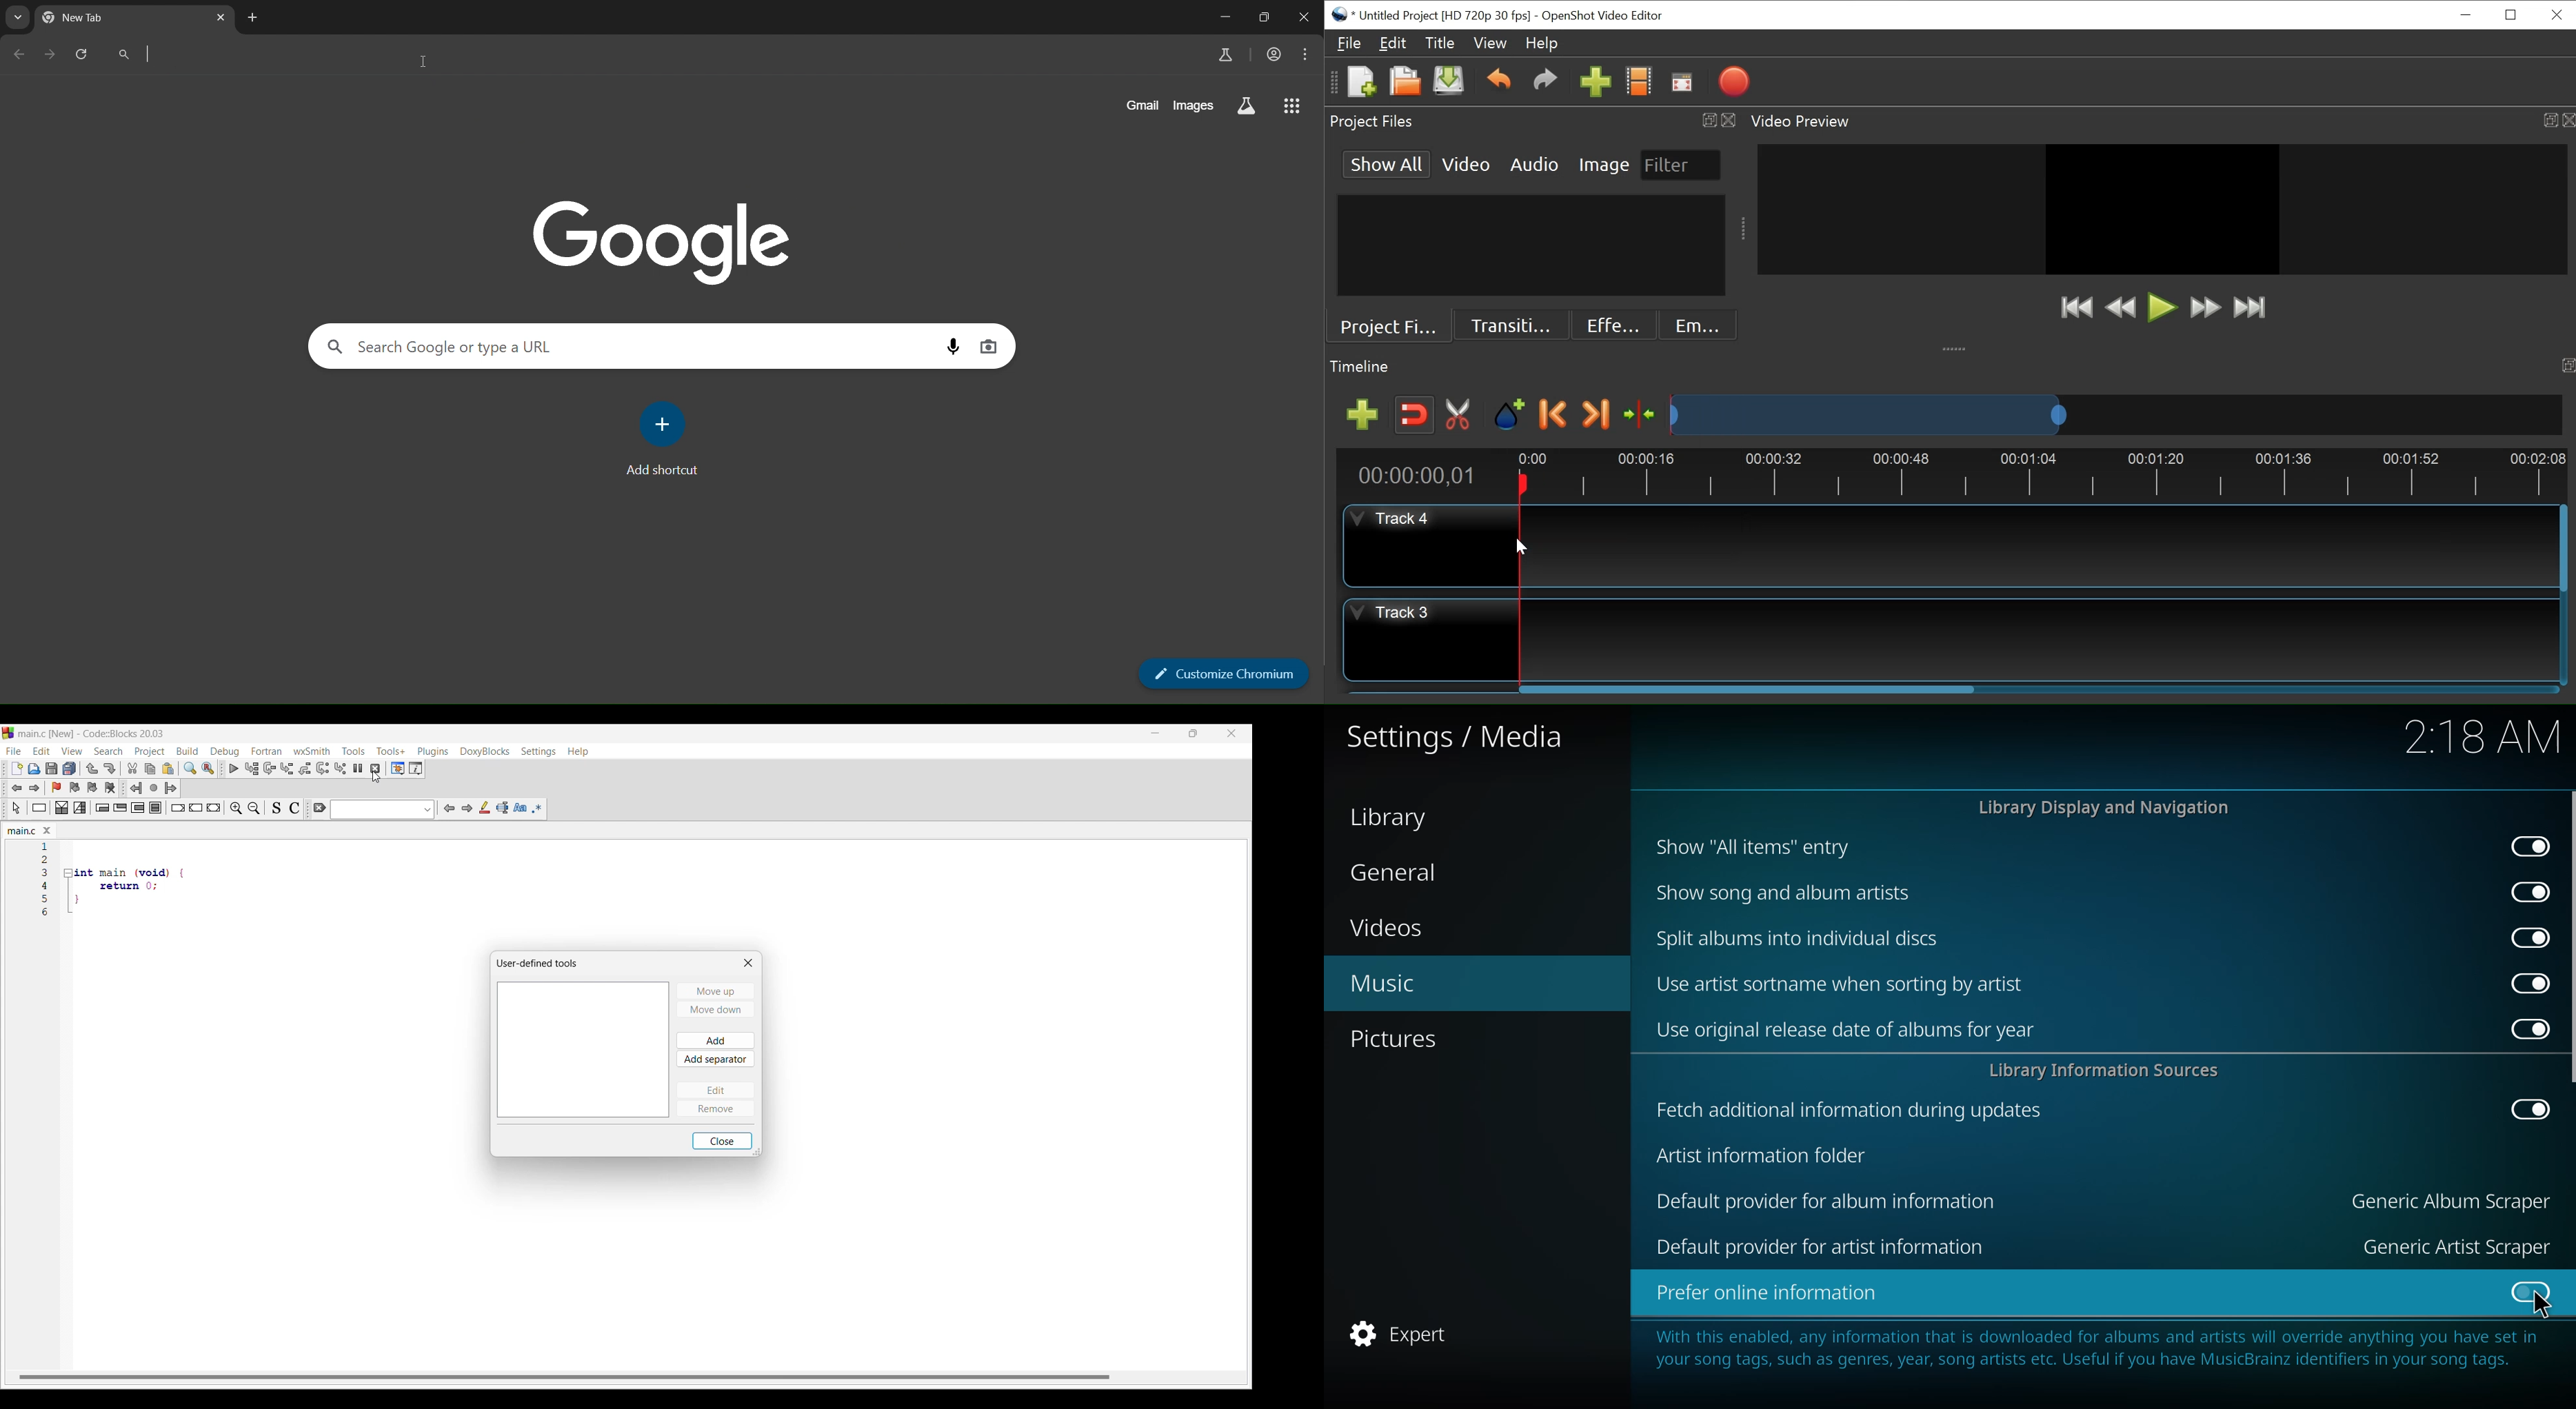 This screenshot has height=1428, width=2576. What do you see at coordinates (94, 18) in the screenshot?
I see `New Tab` at bounding box center [94, 18].